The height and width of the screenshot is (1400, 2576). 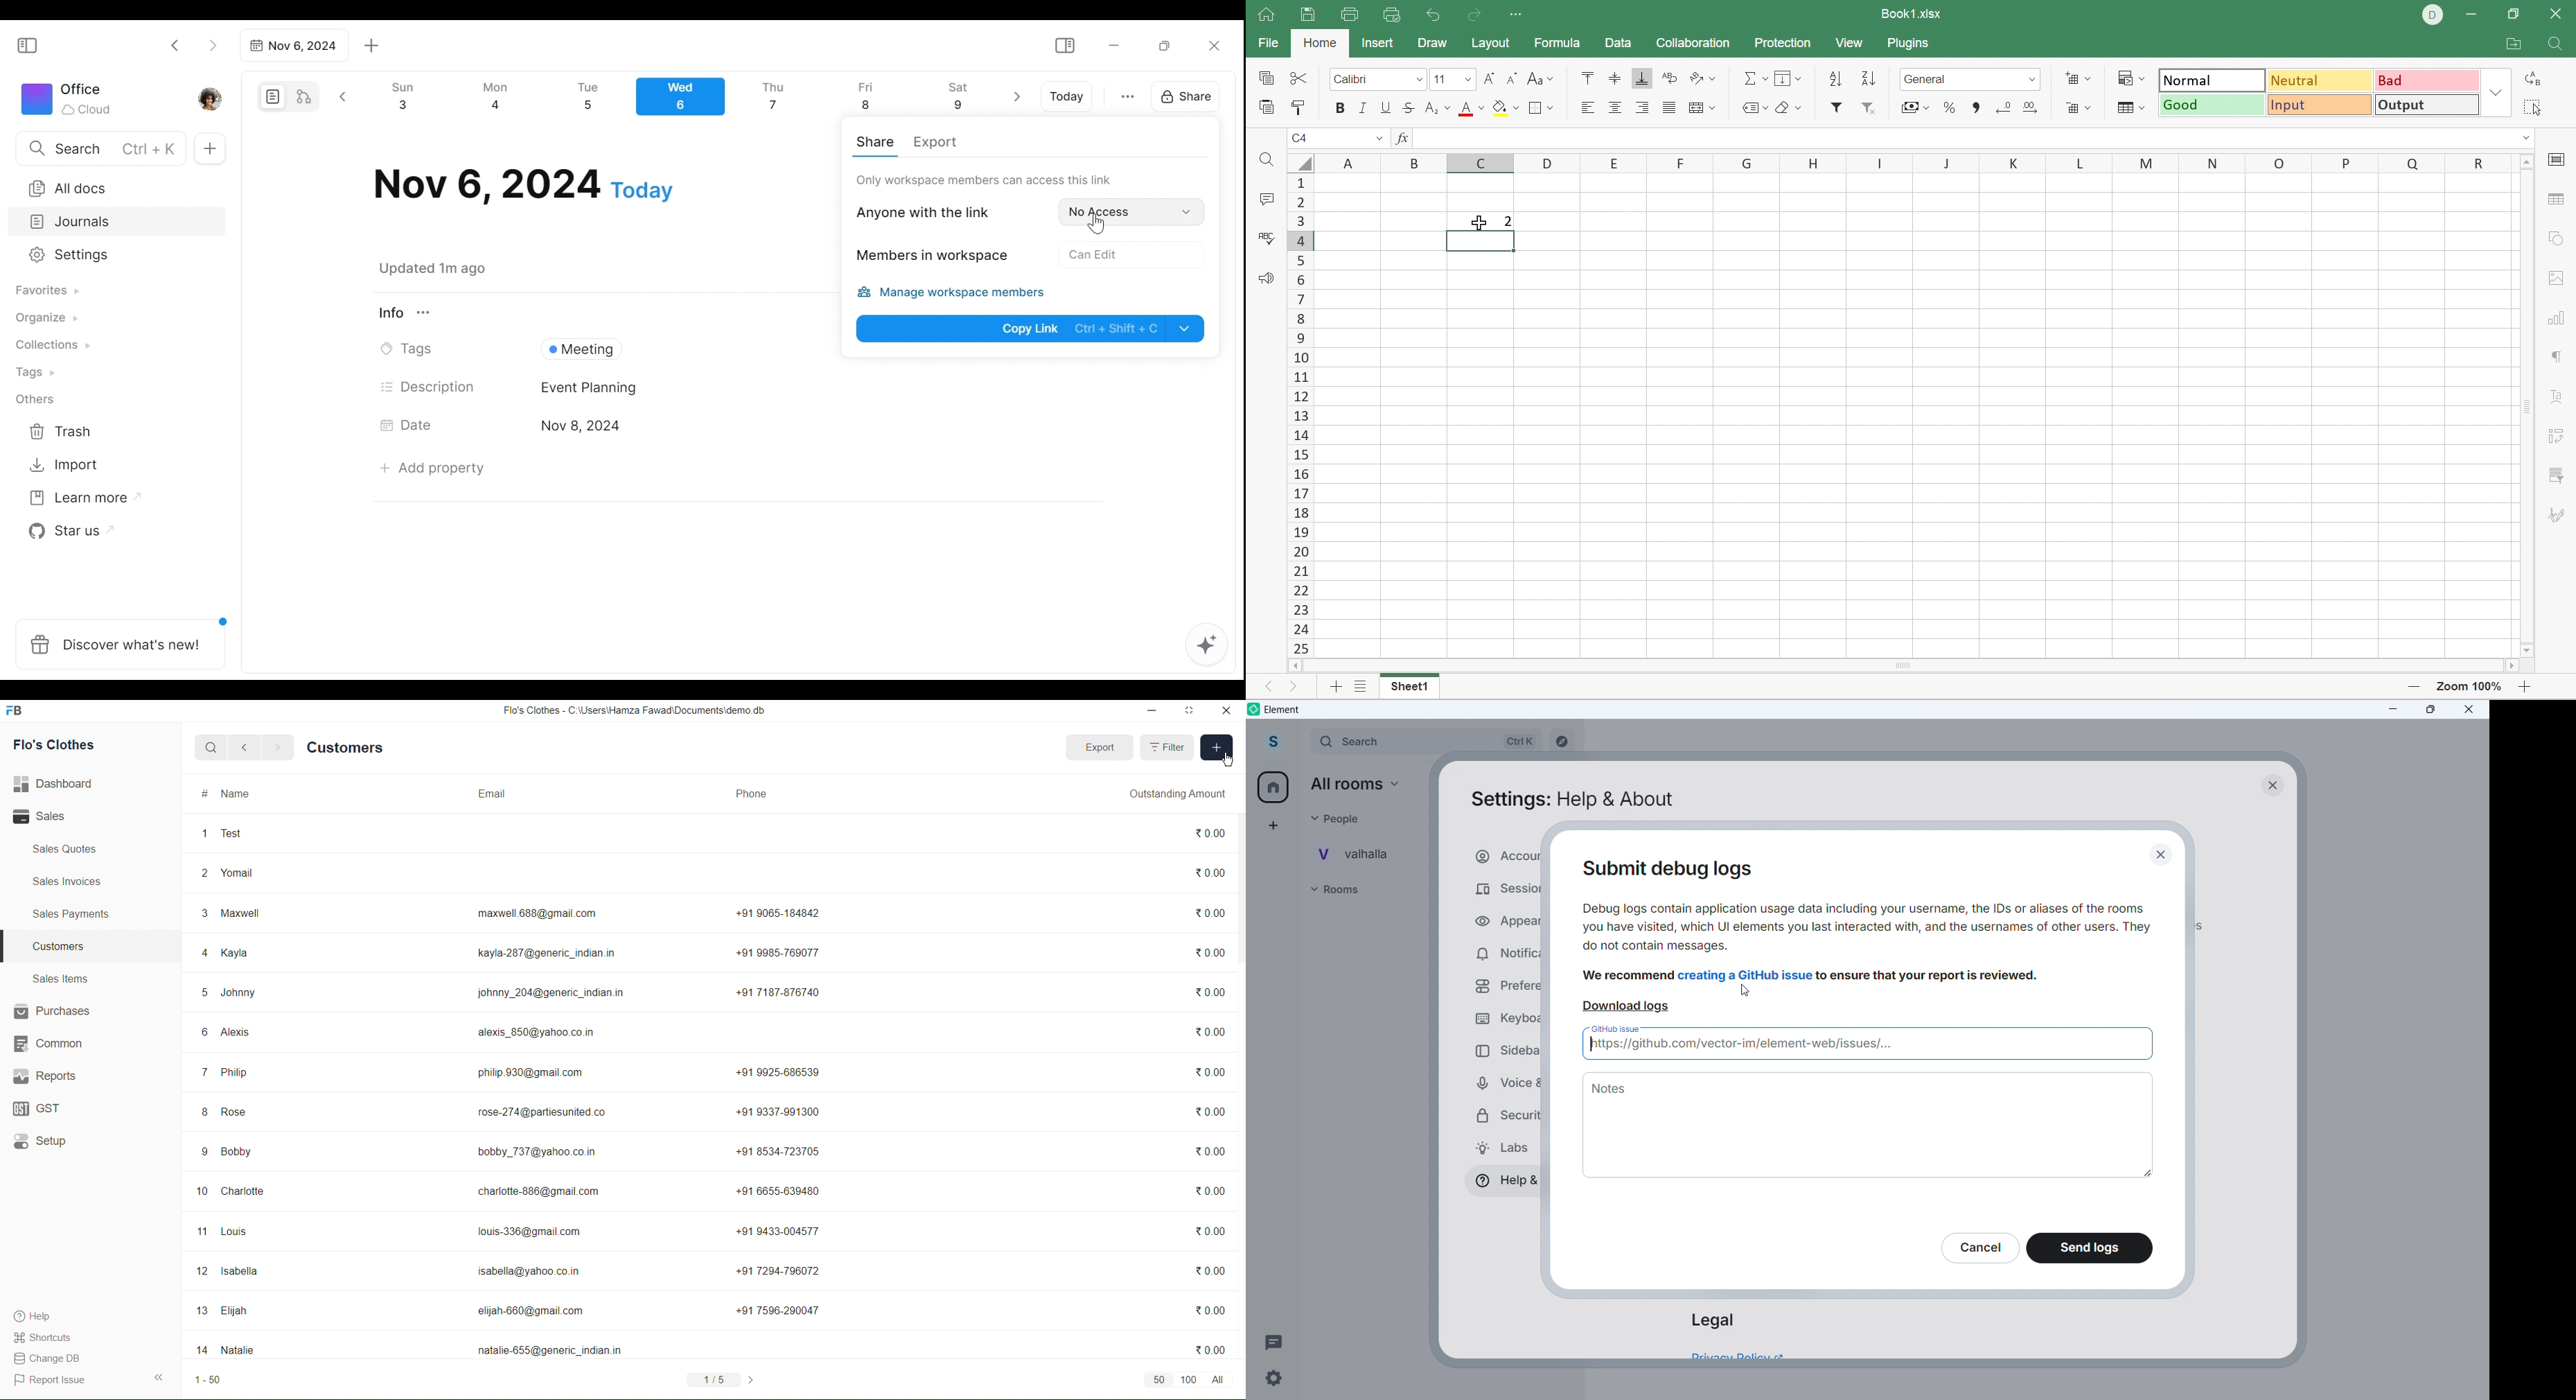 I want to click on  +91 9065-184842, so click(x=792, y=914).